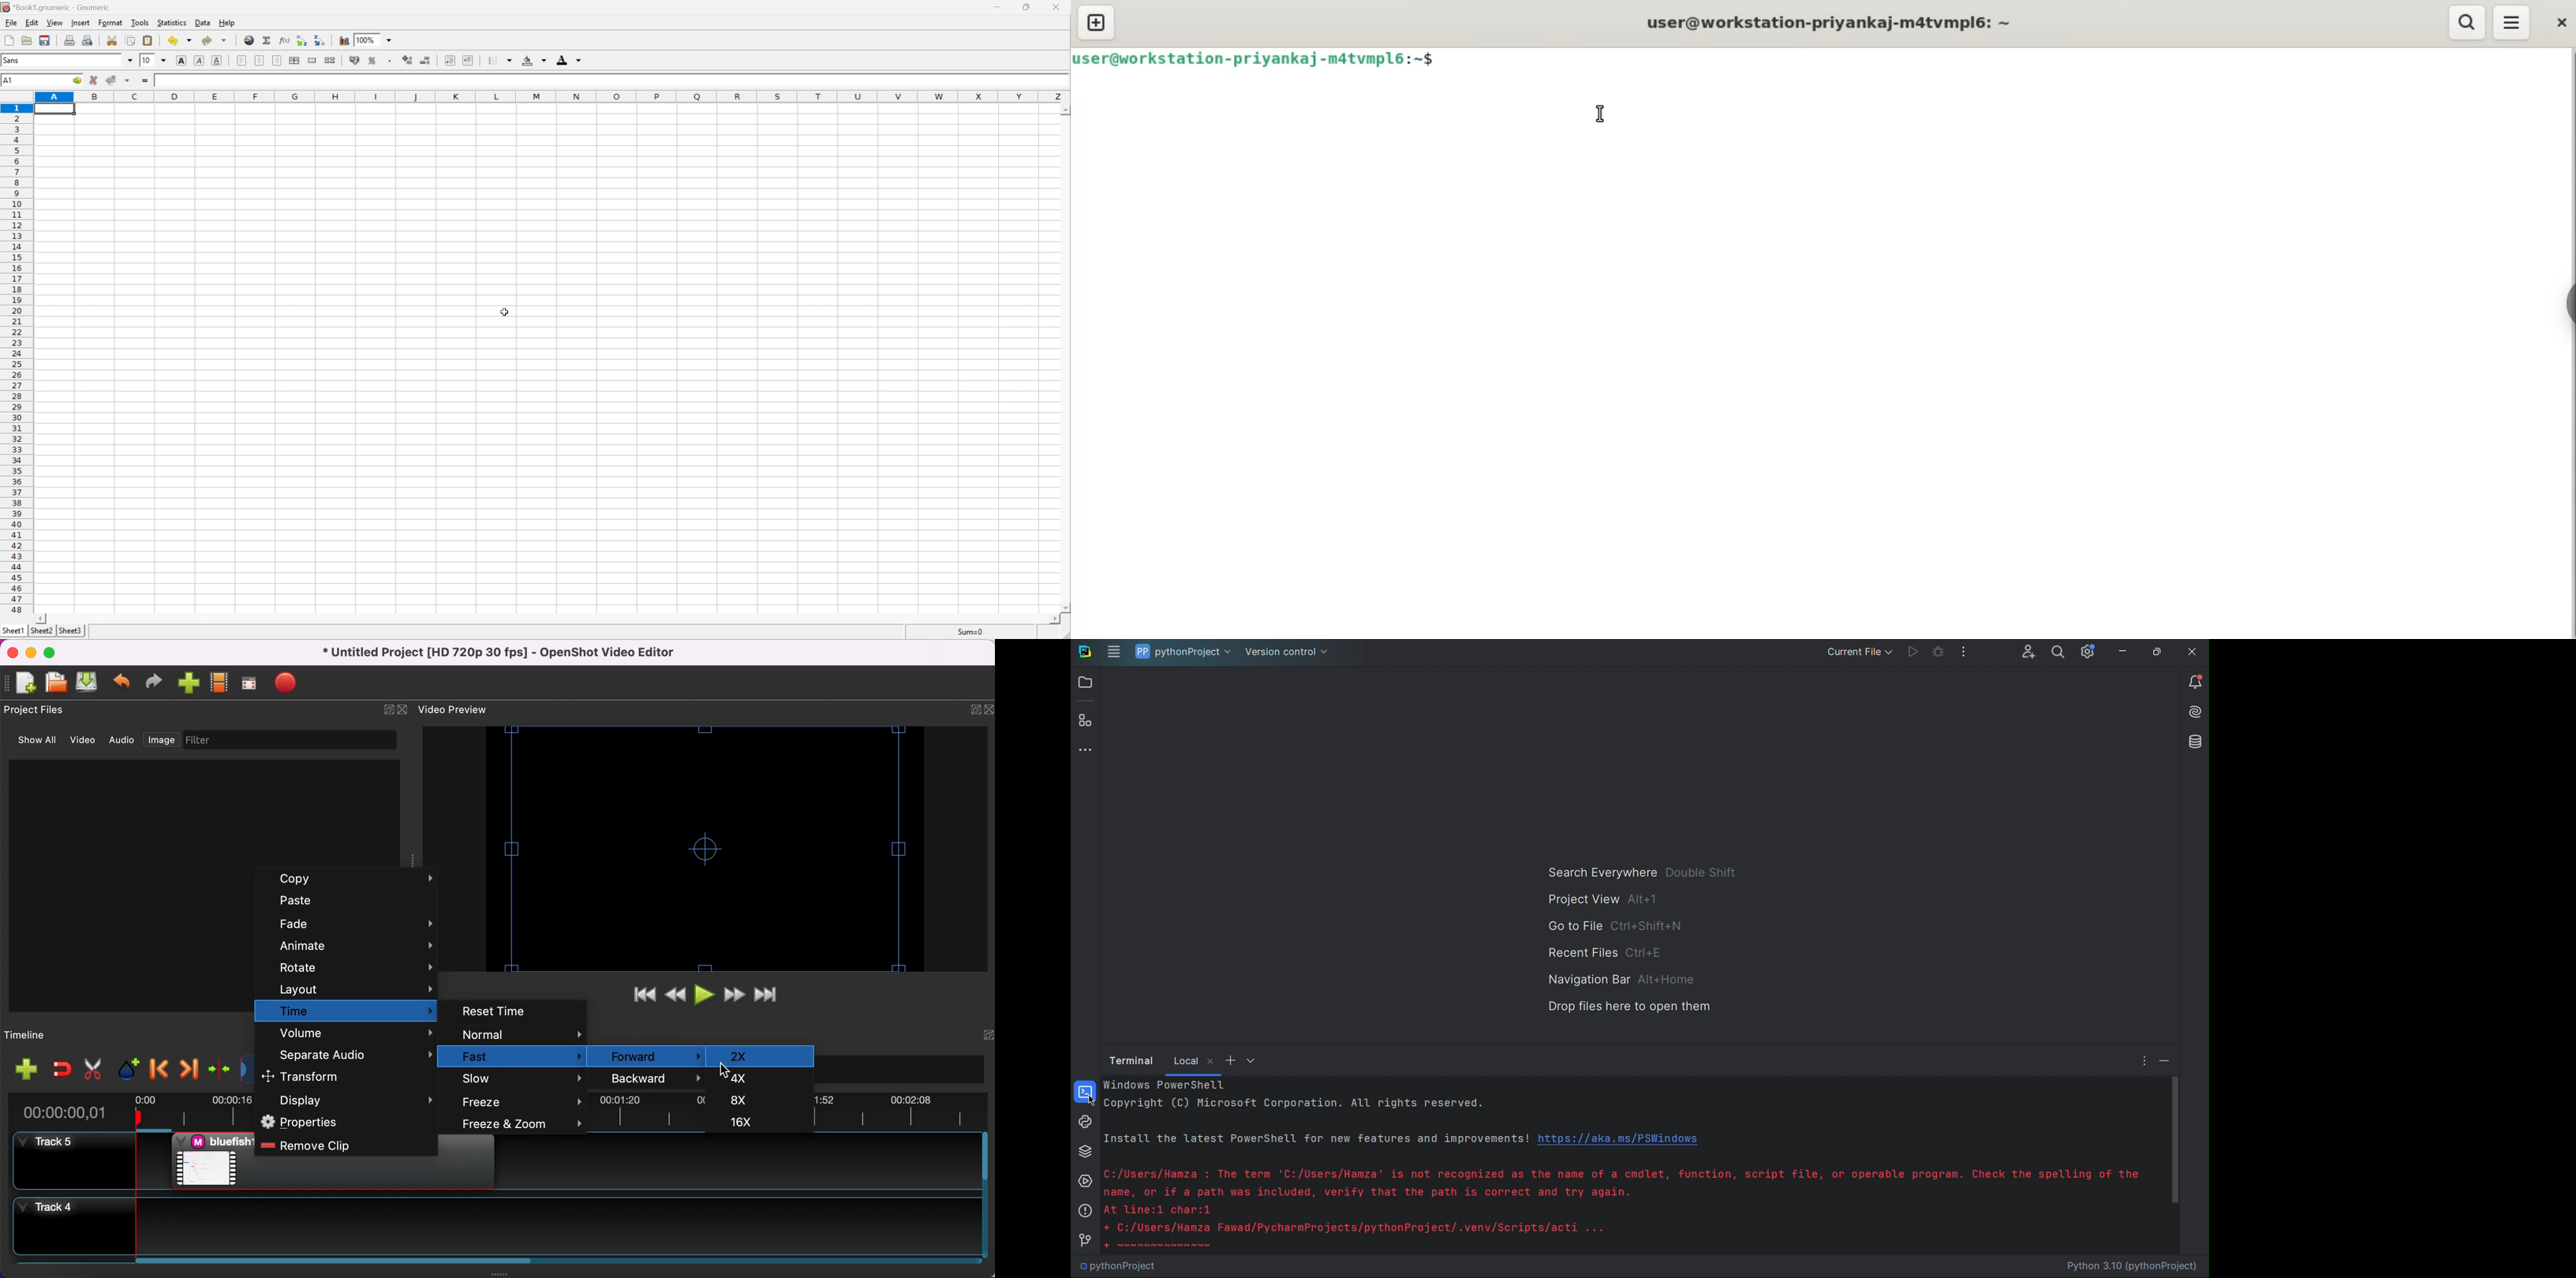  I want to click on Redo, so click(216, 40).